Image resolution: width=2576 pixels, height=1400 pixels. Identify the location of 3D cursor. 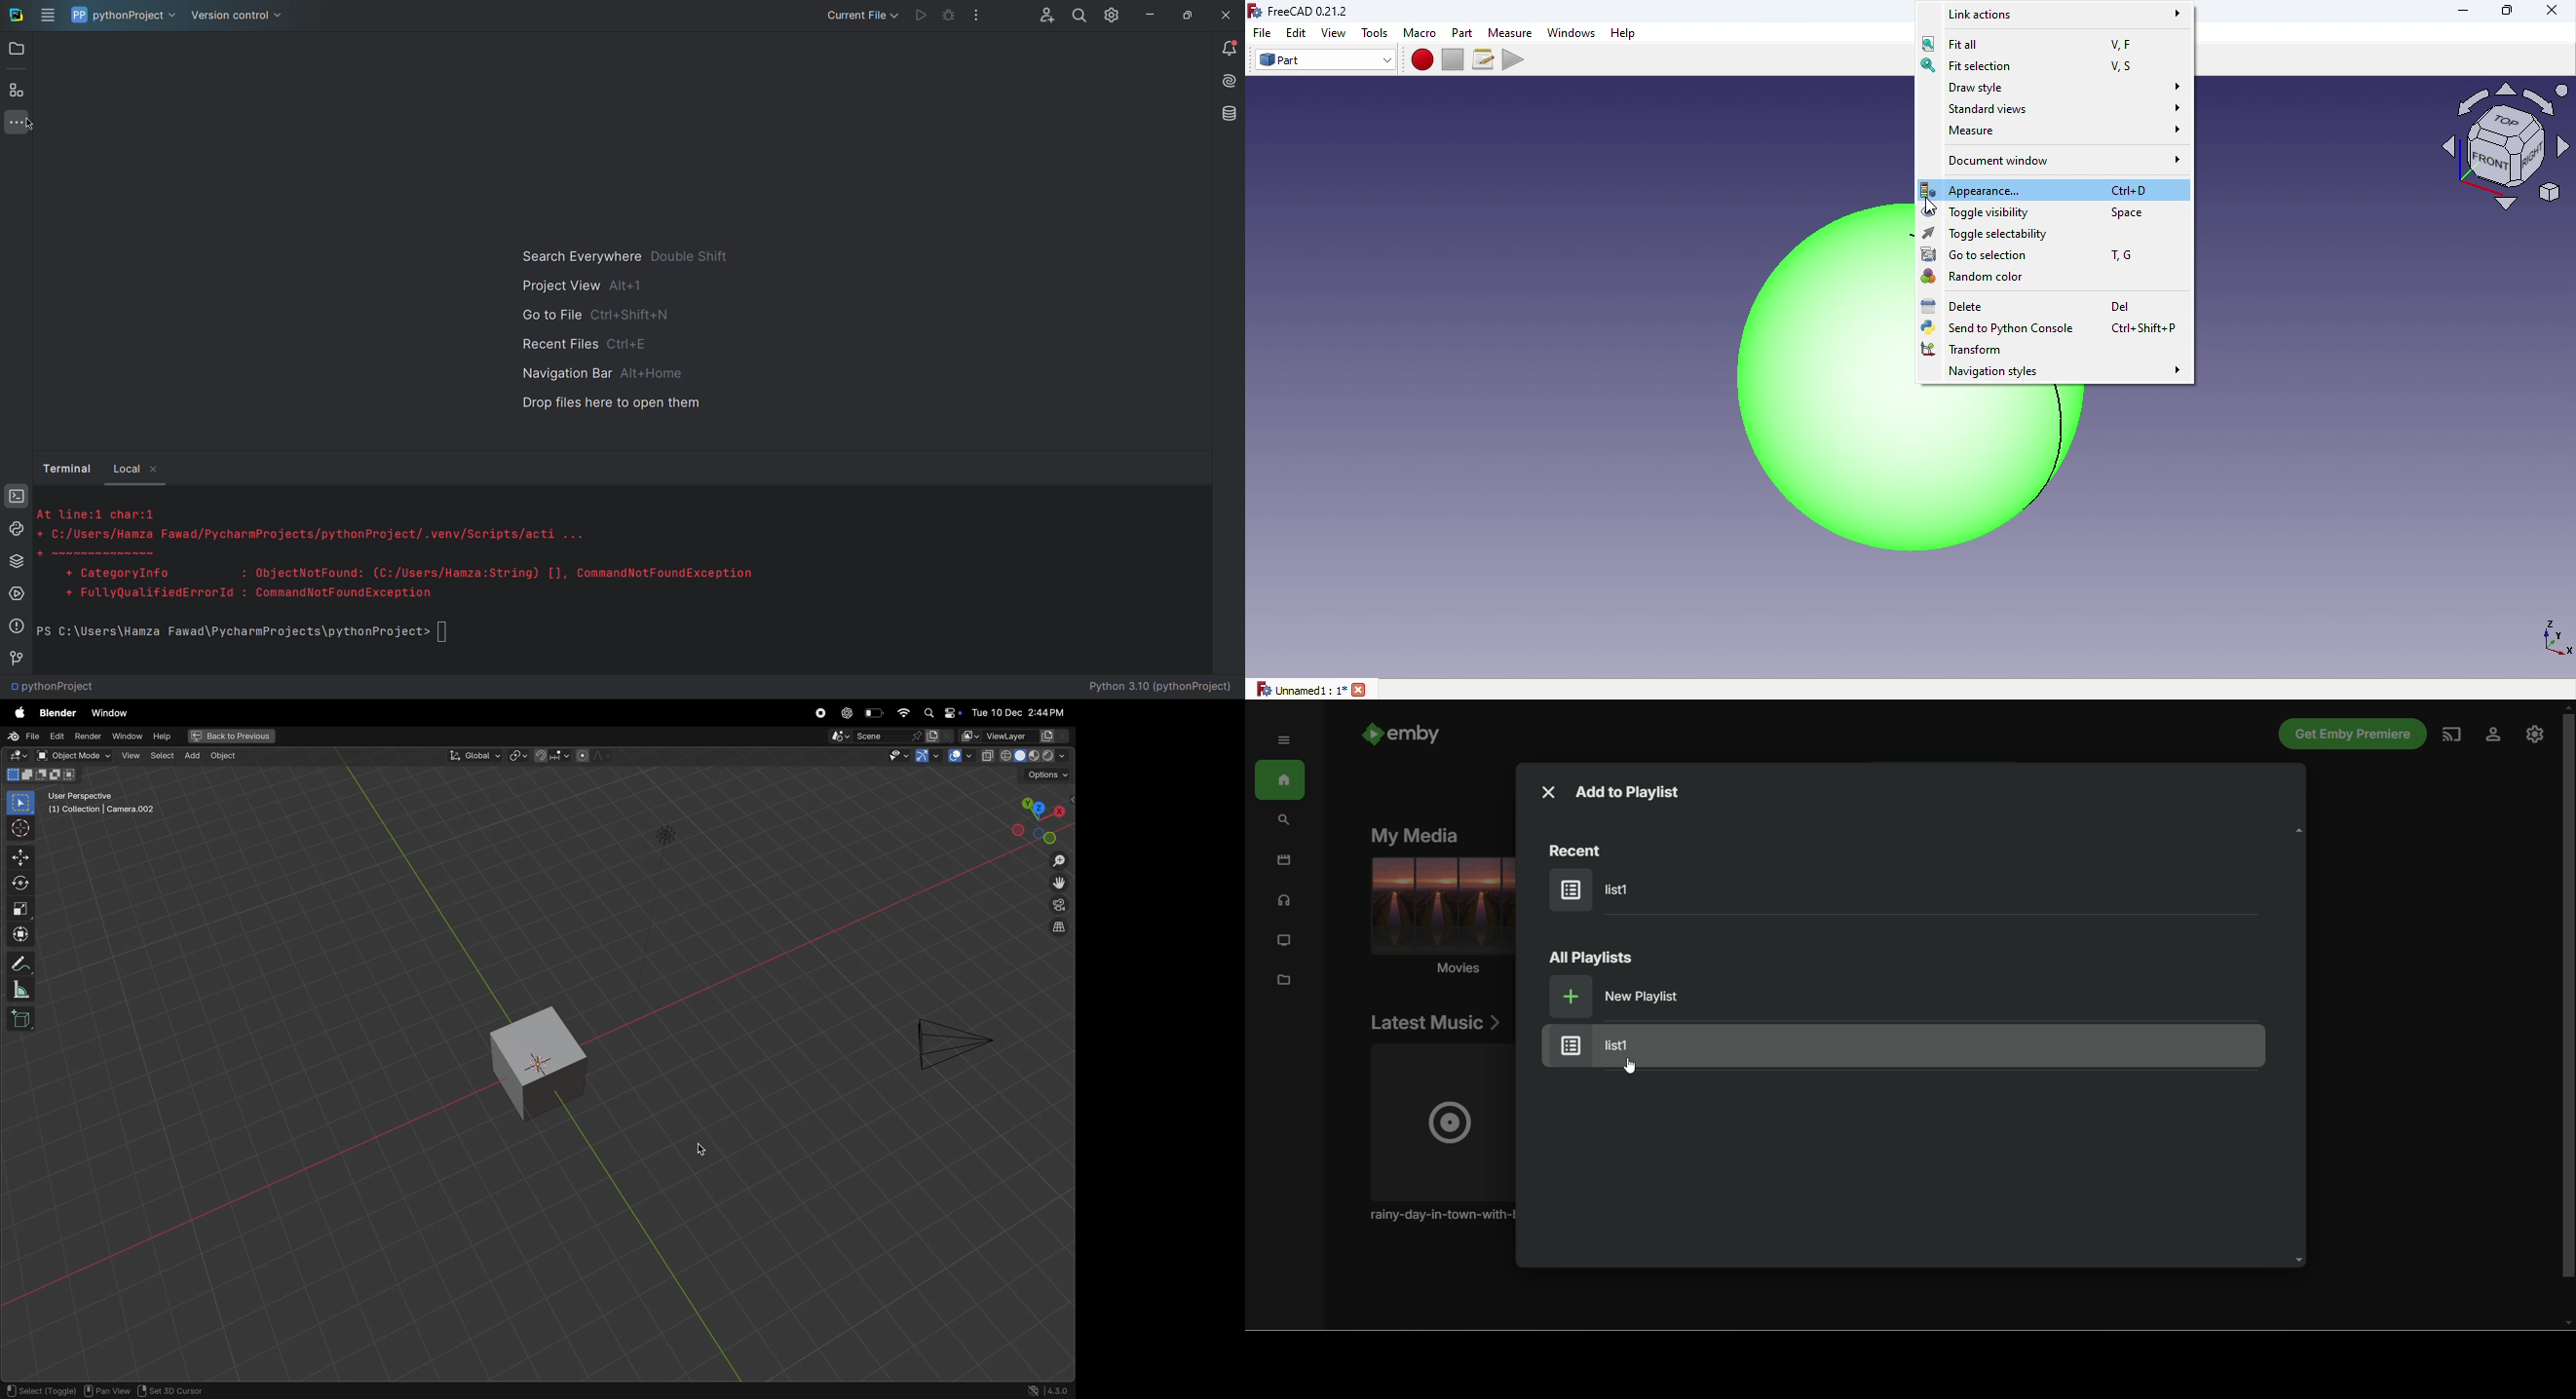
(179, 1389).